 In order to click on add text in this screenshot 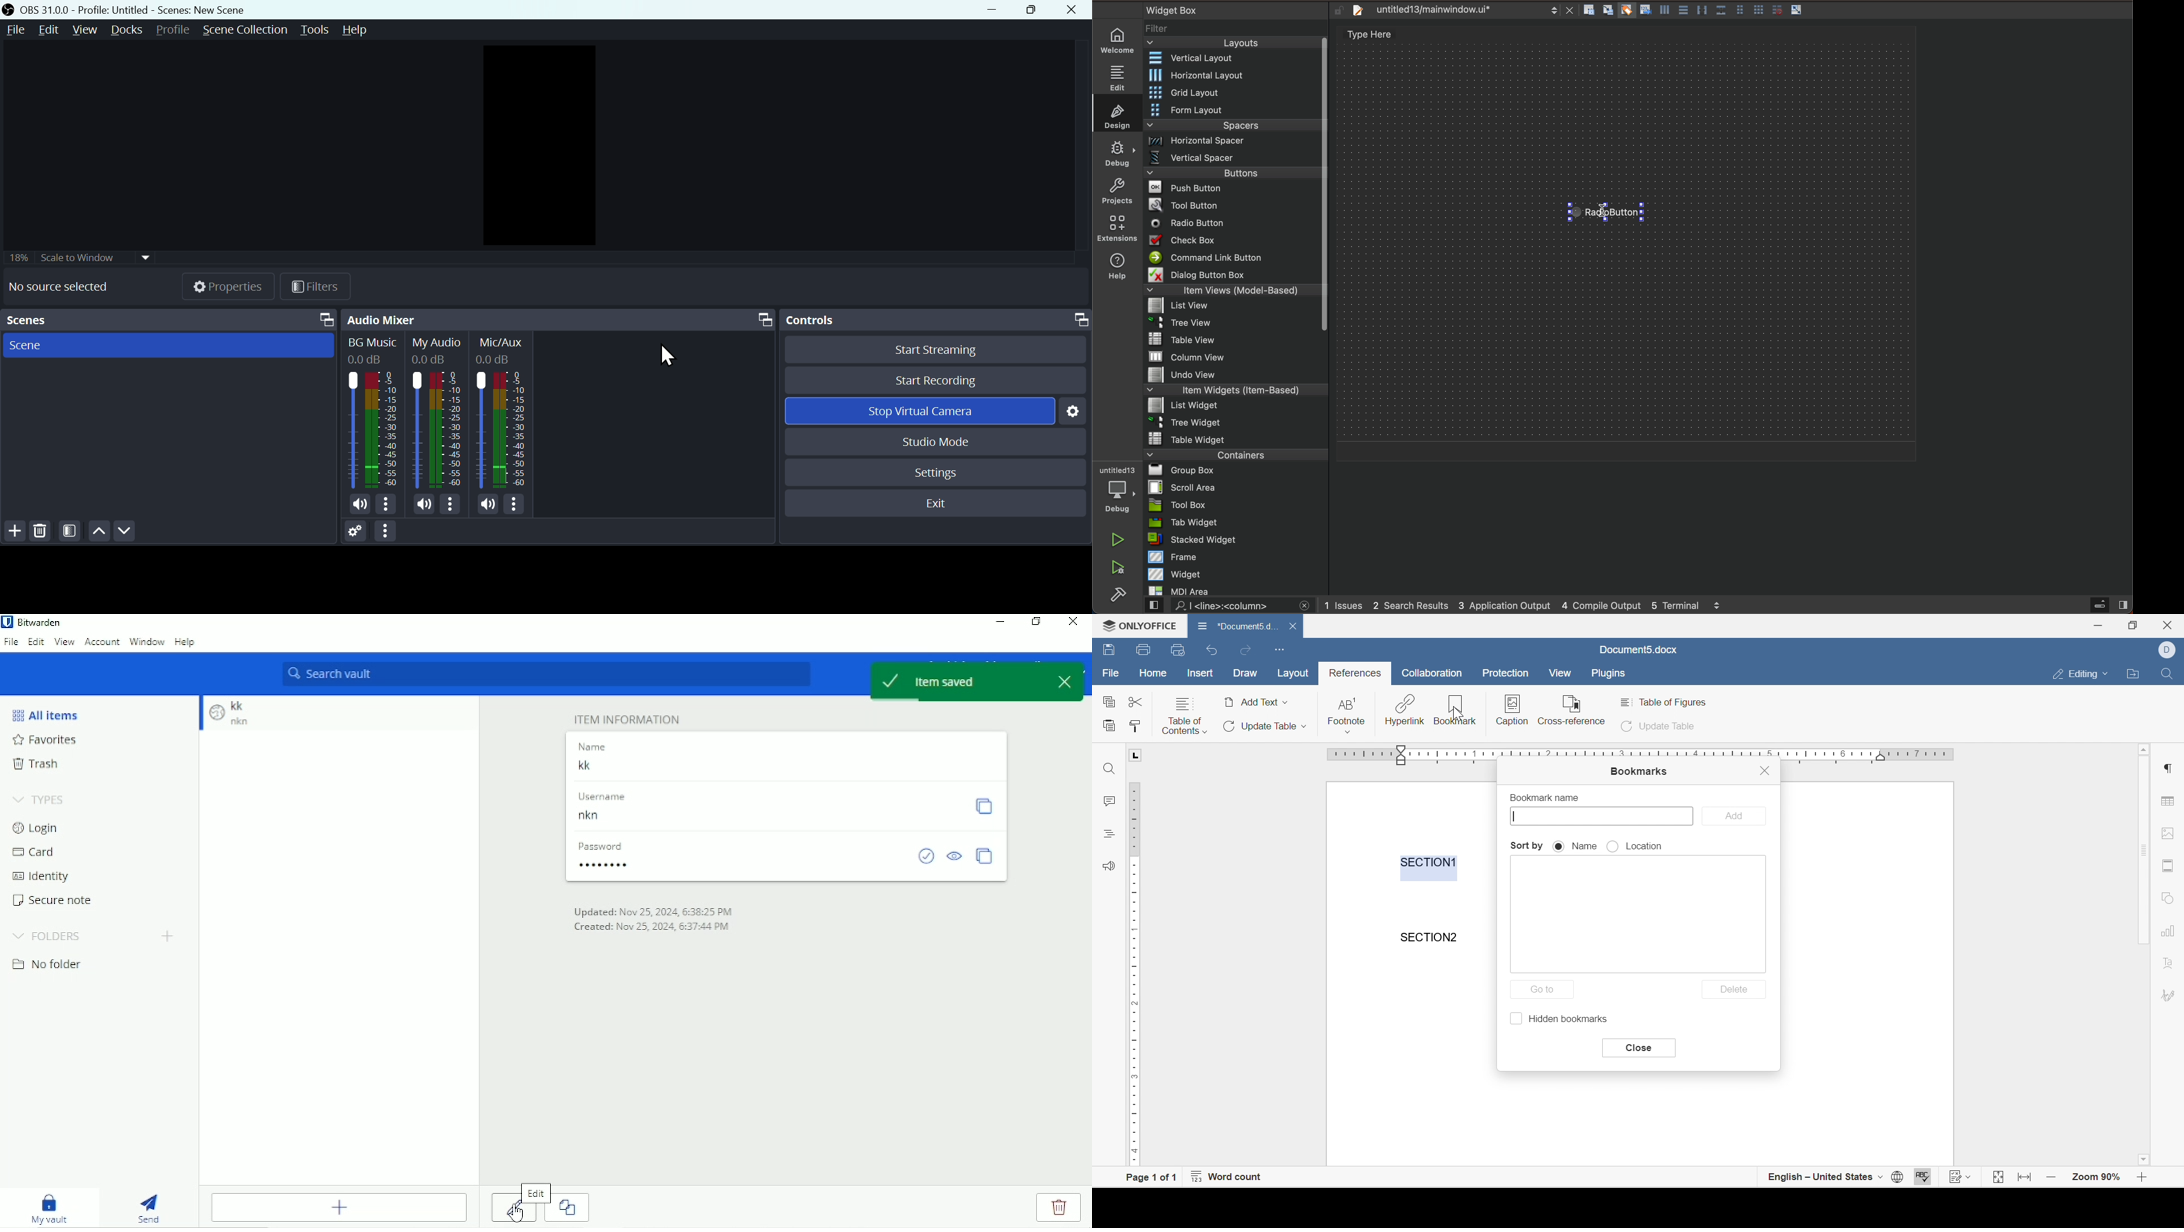, I will do `click(1256, 702)`.